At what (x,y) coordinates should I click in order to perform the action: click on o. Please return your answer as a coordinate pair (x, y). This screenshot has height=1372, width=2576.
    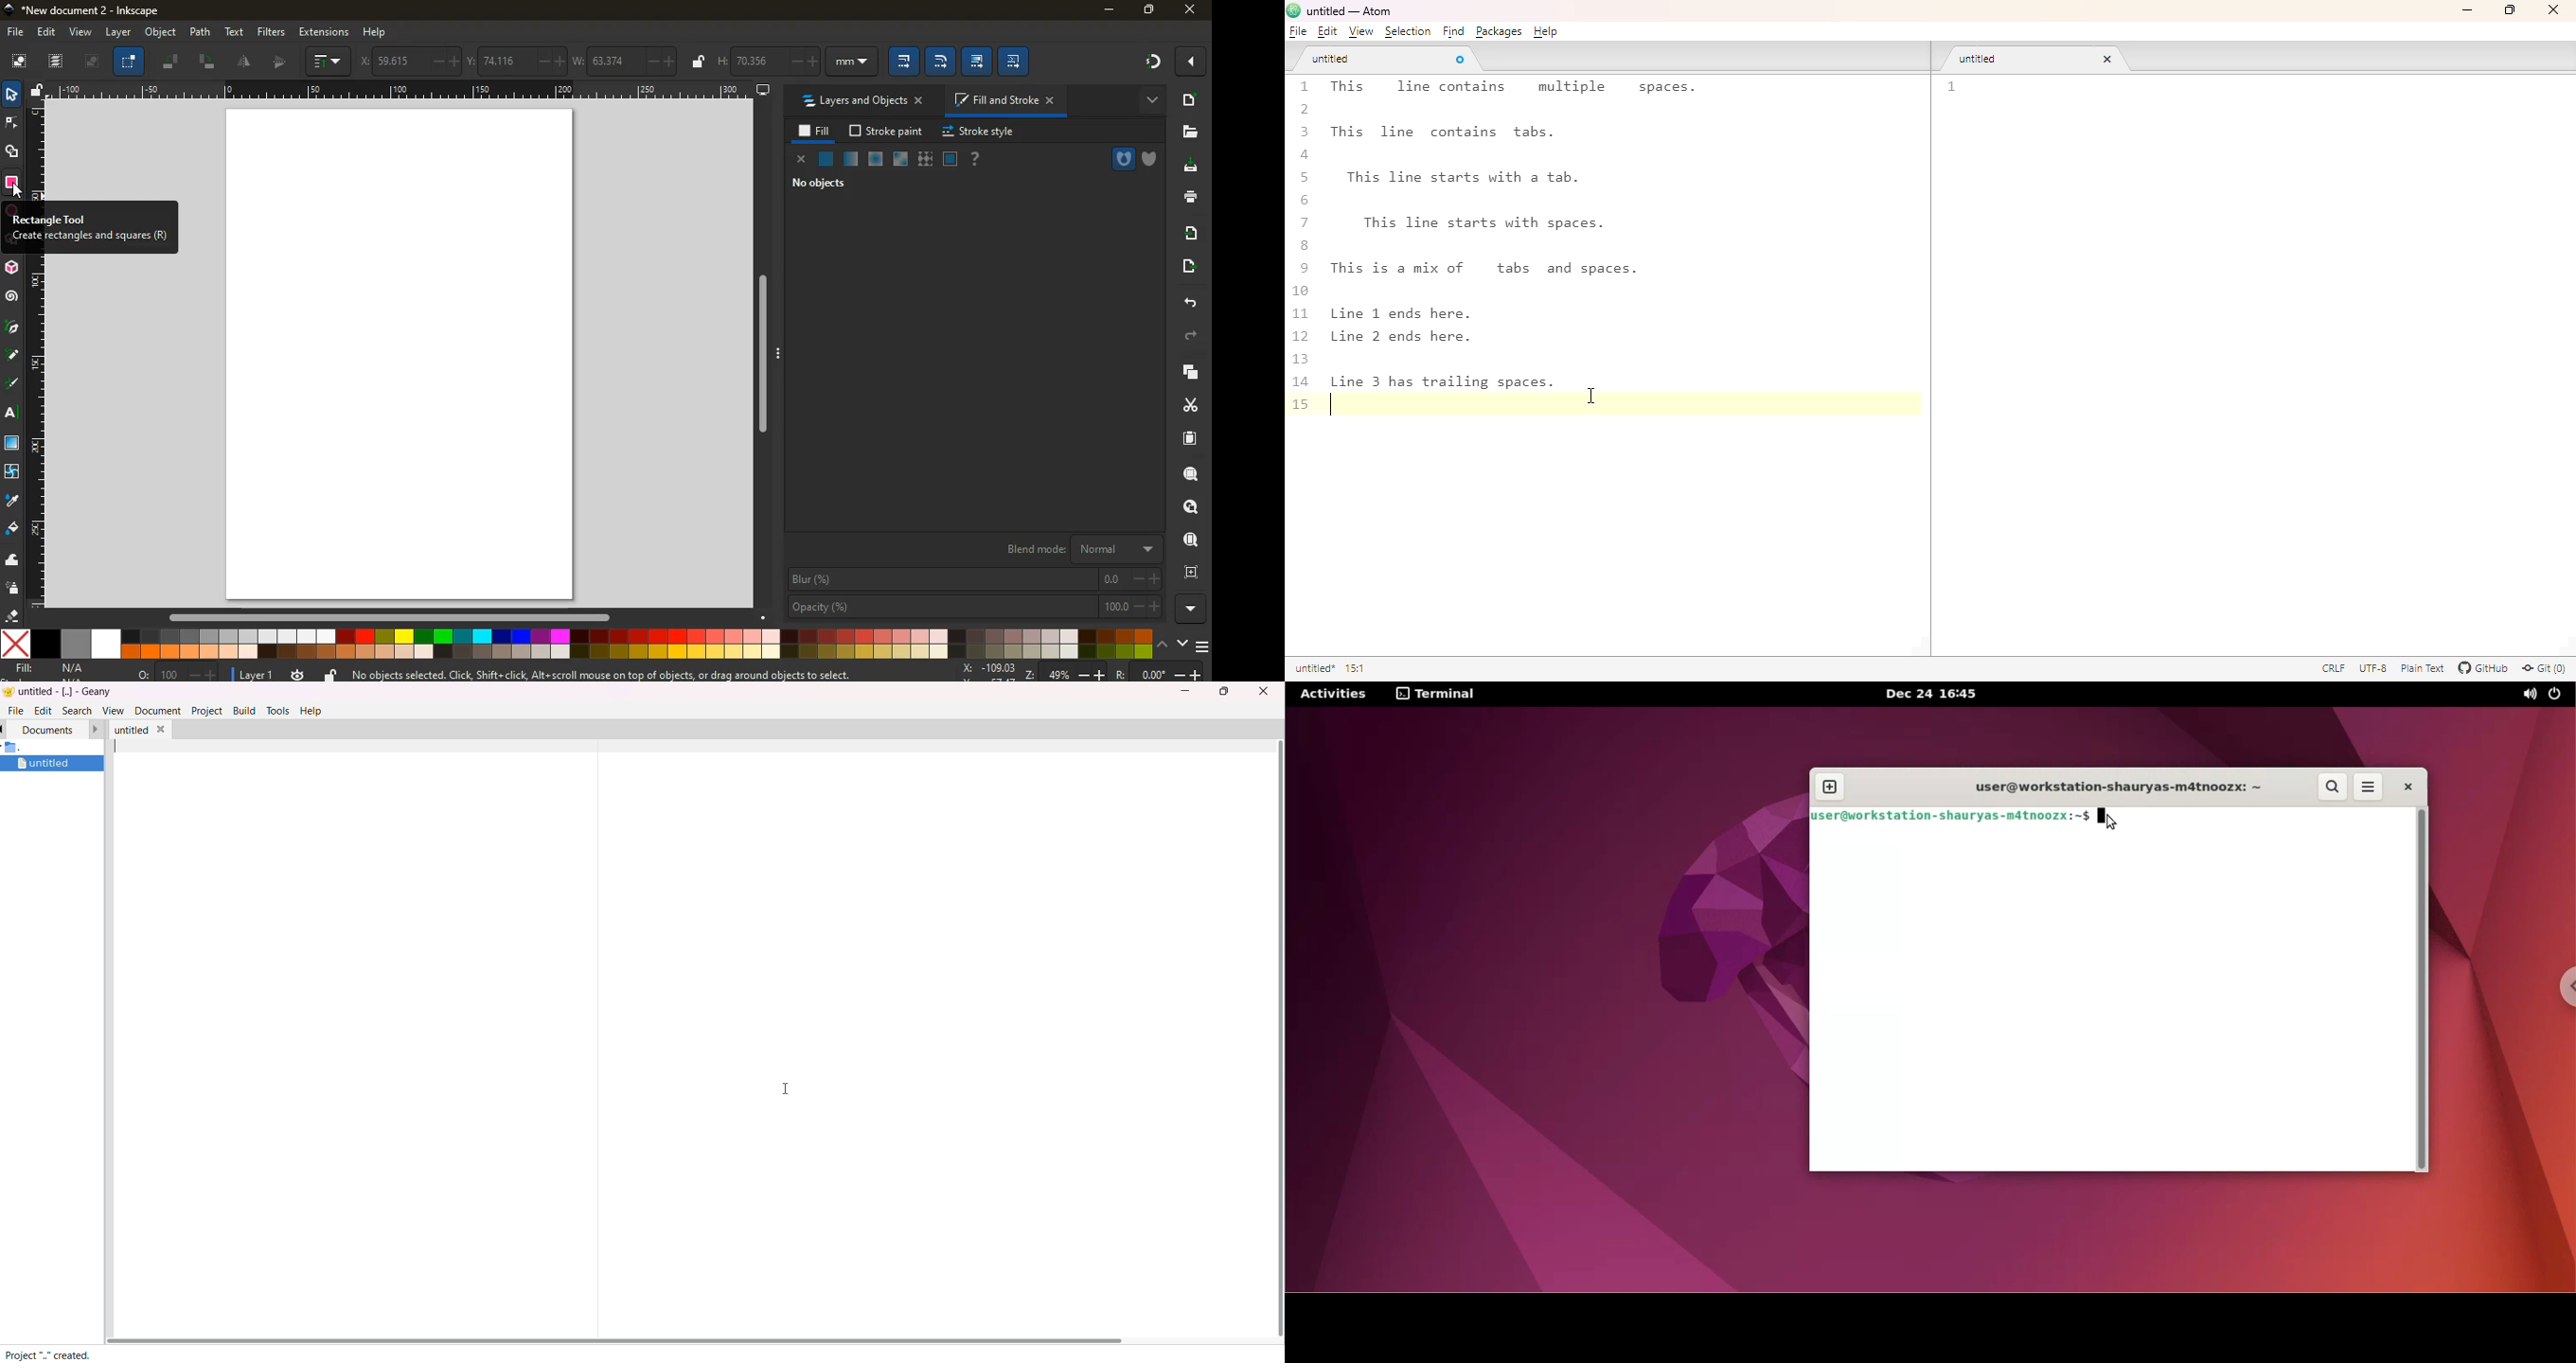
    Looking at the image, I should click on (178, 673).